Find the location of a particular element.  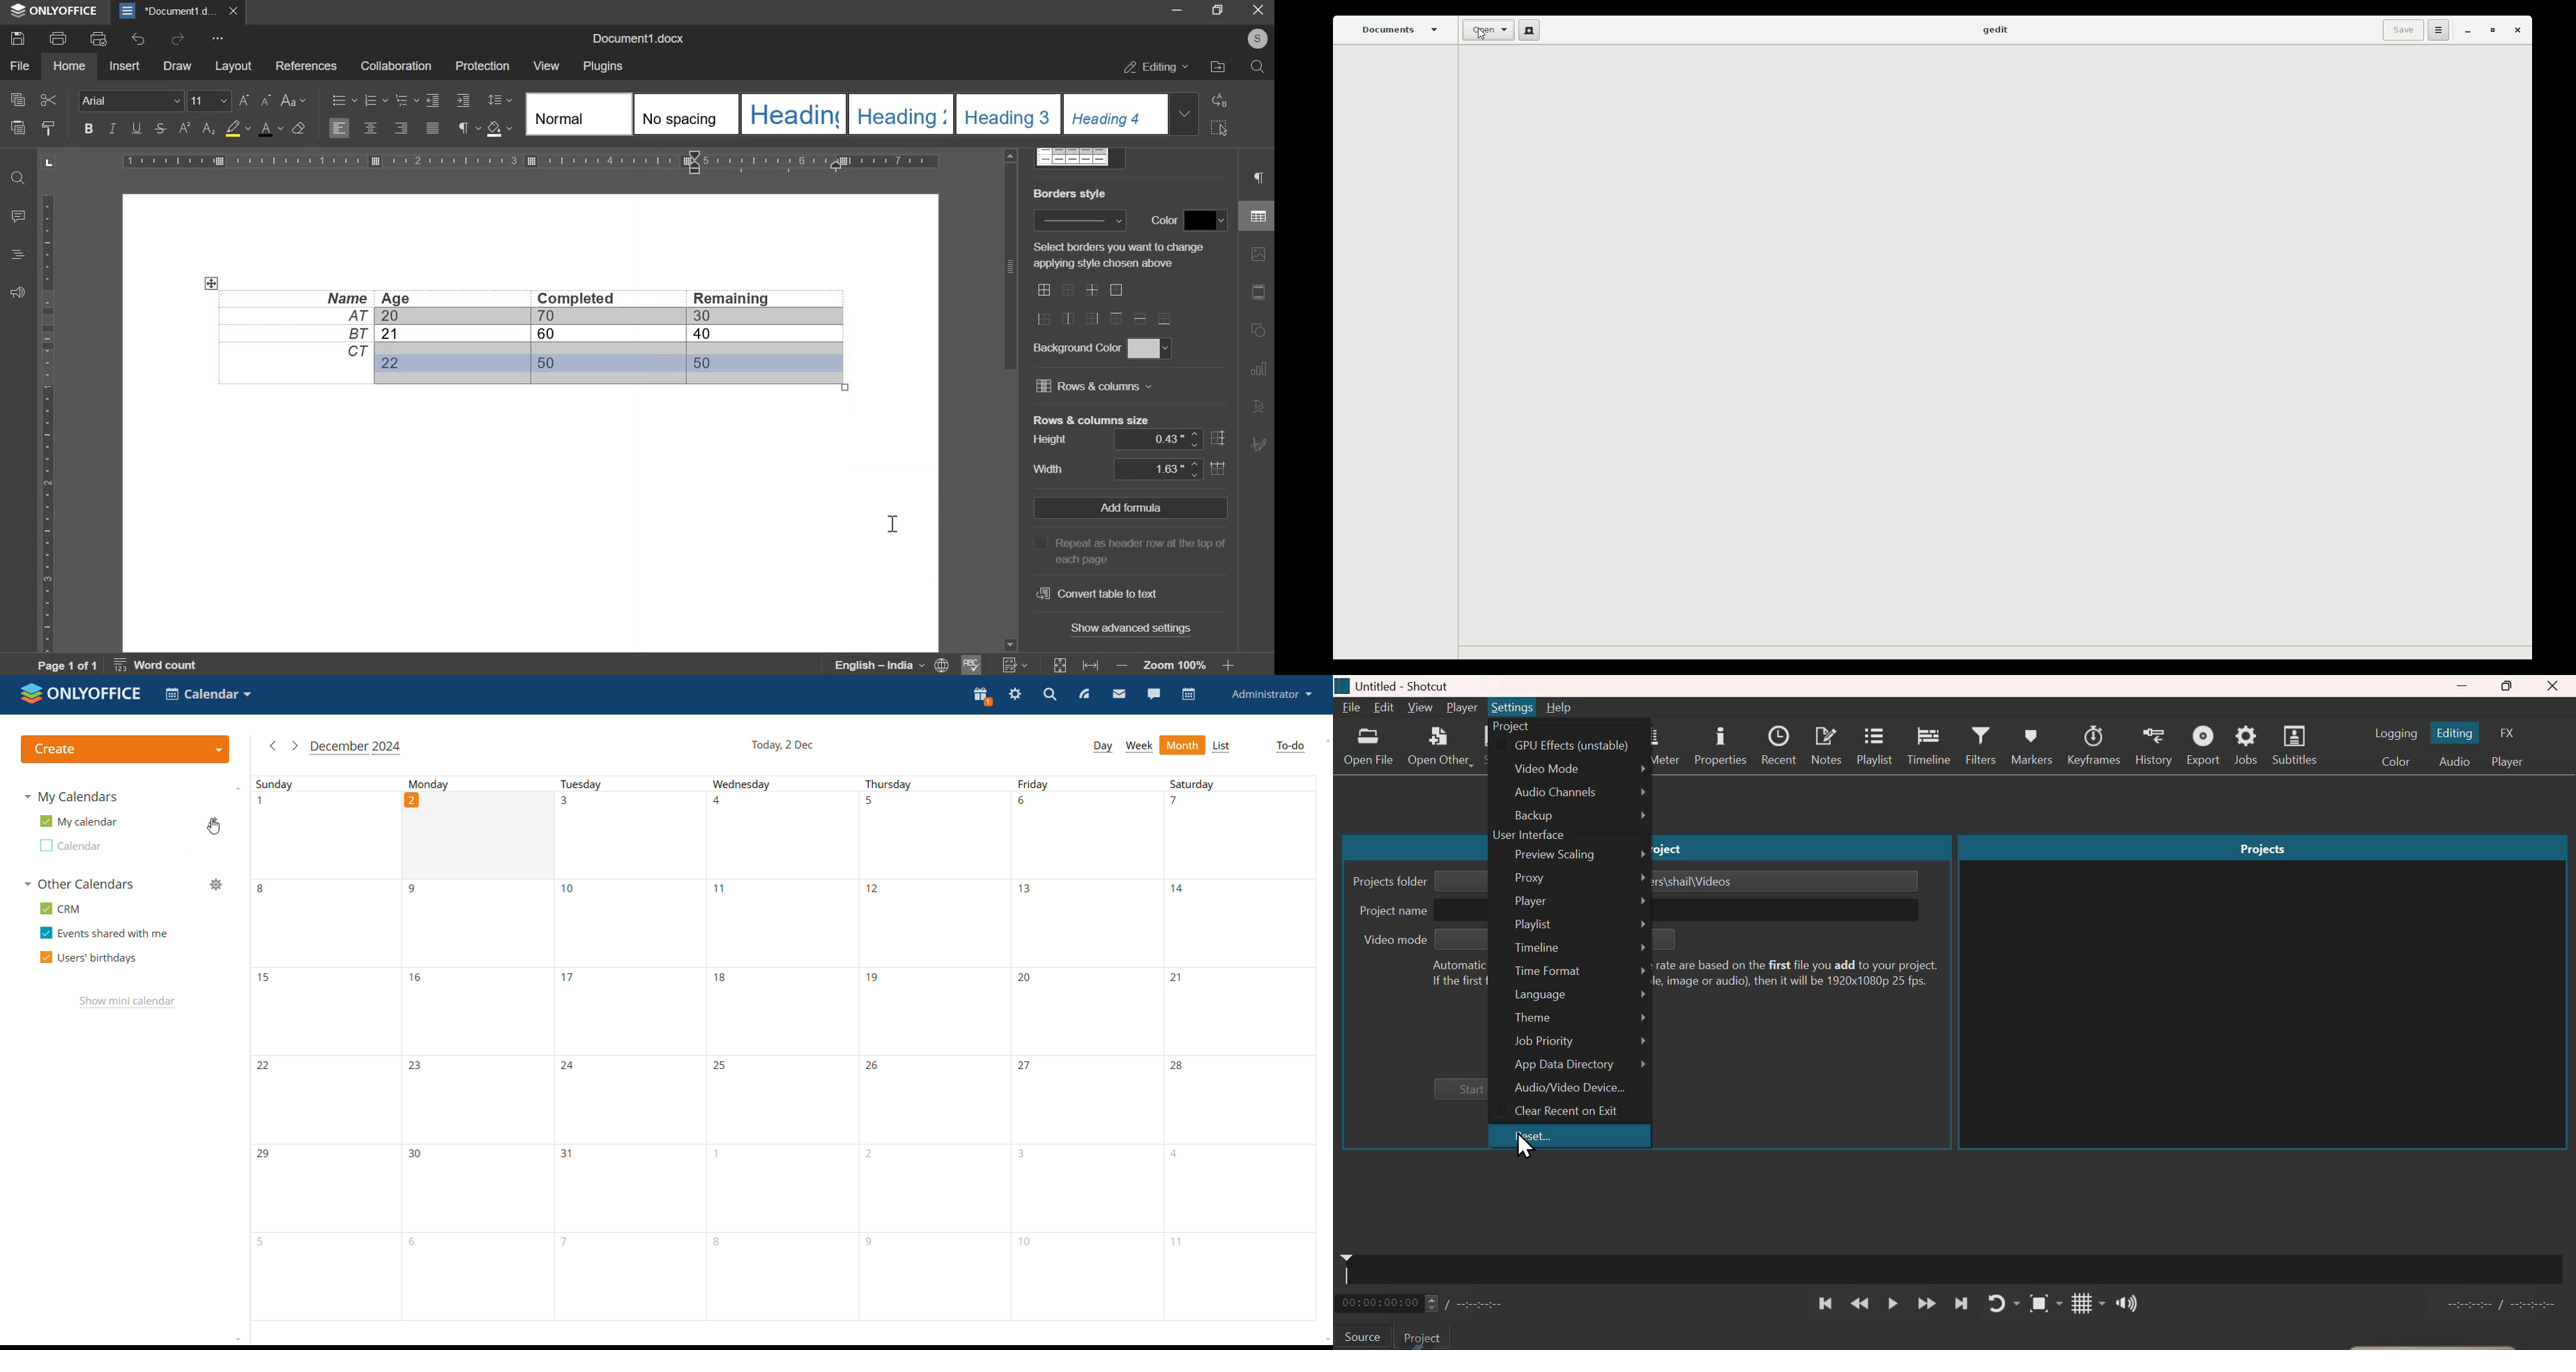

underline is located at coordinates (134, 128).